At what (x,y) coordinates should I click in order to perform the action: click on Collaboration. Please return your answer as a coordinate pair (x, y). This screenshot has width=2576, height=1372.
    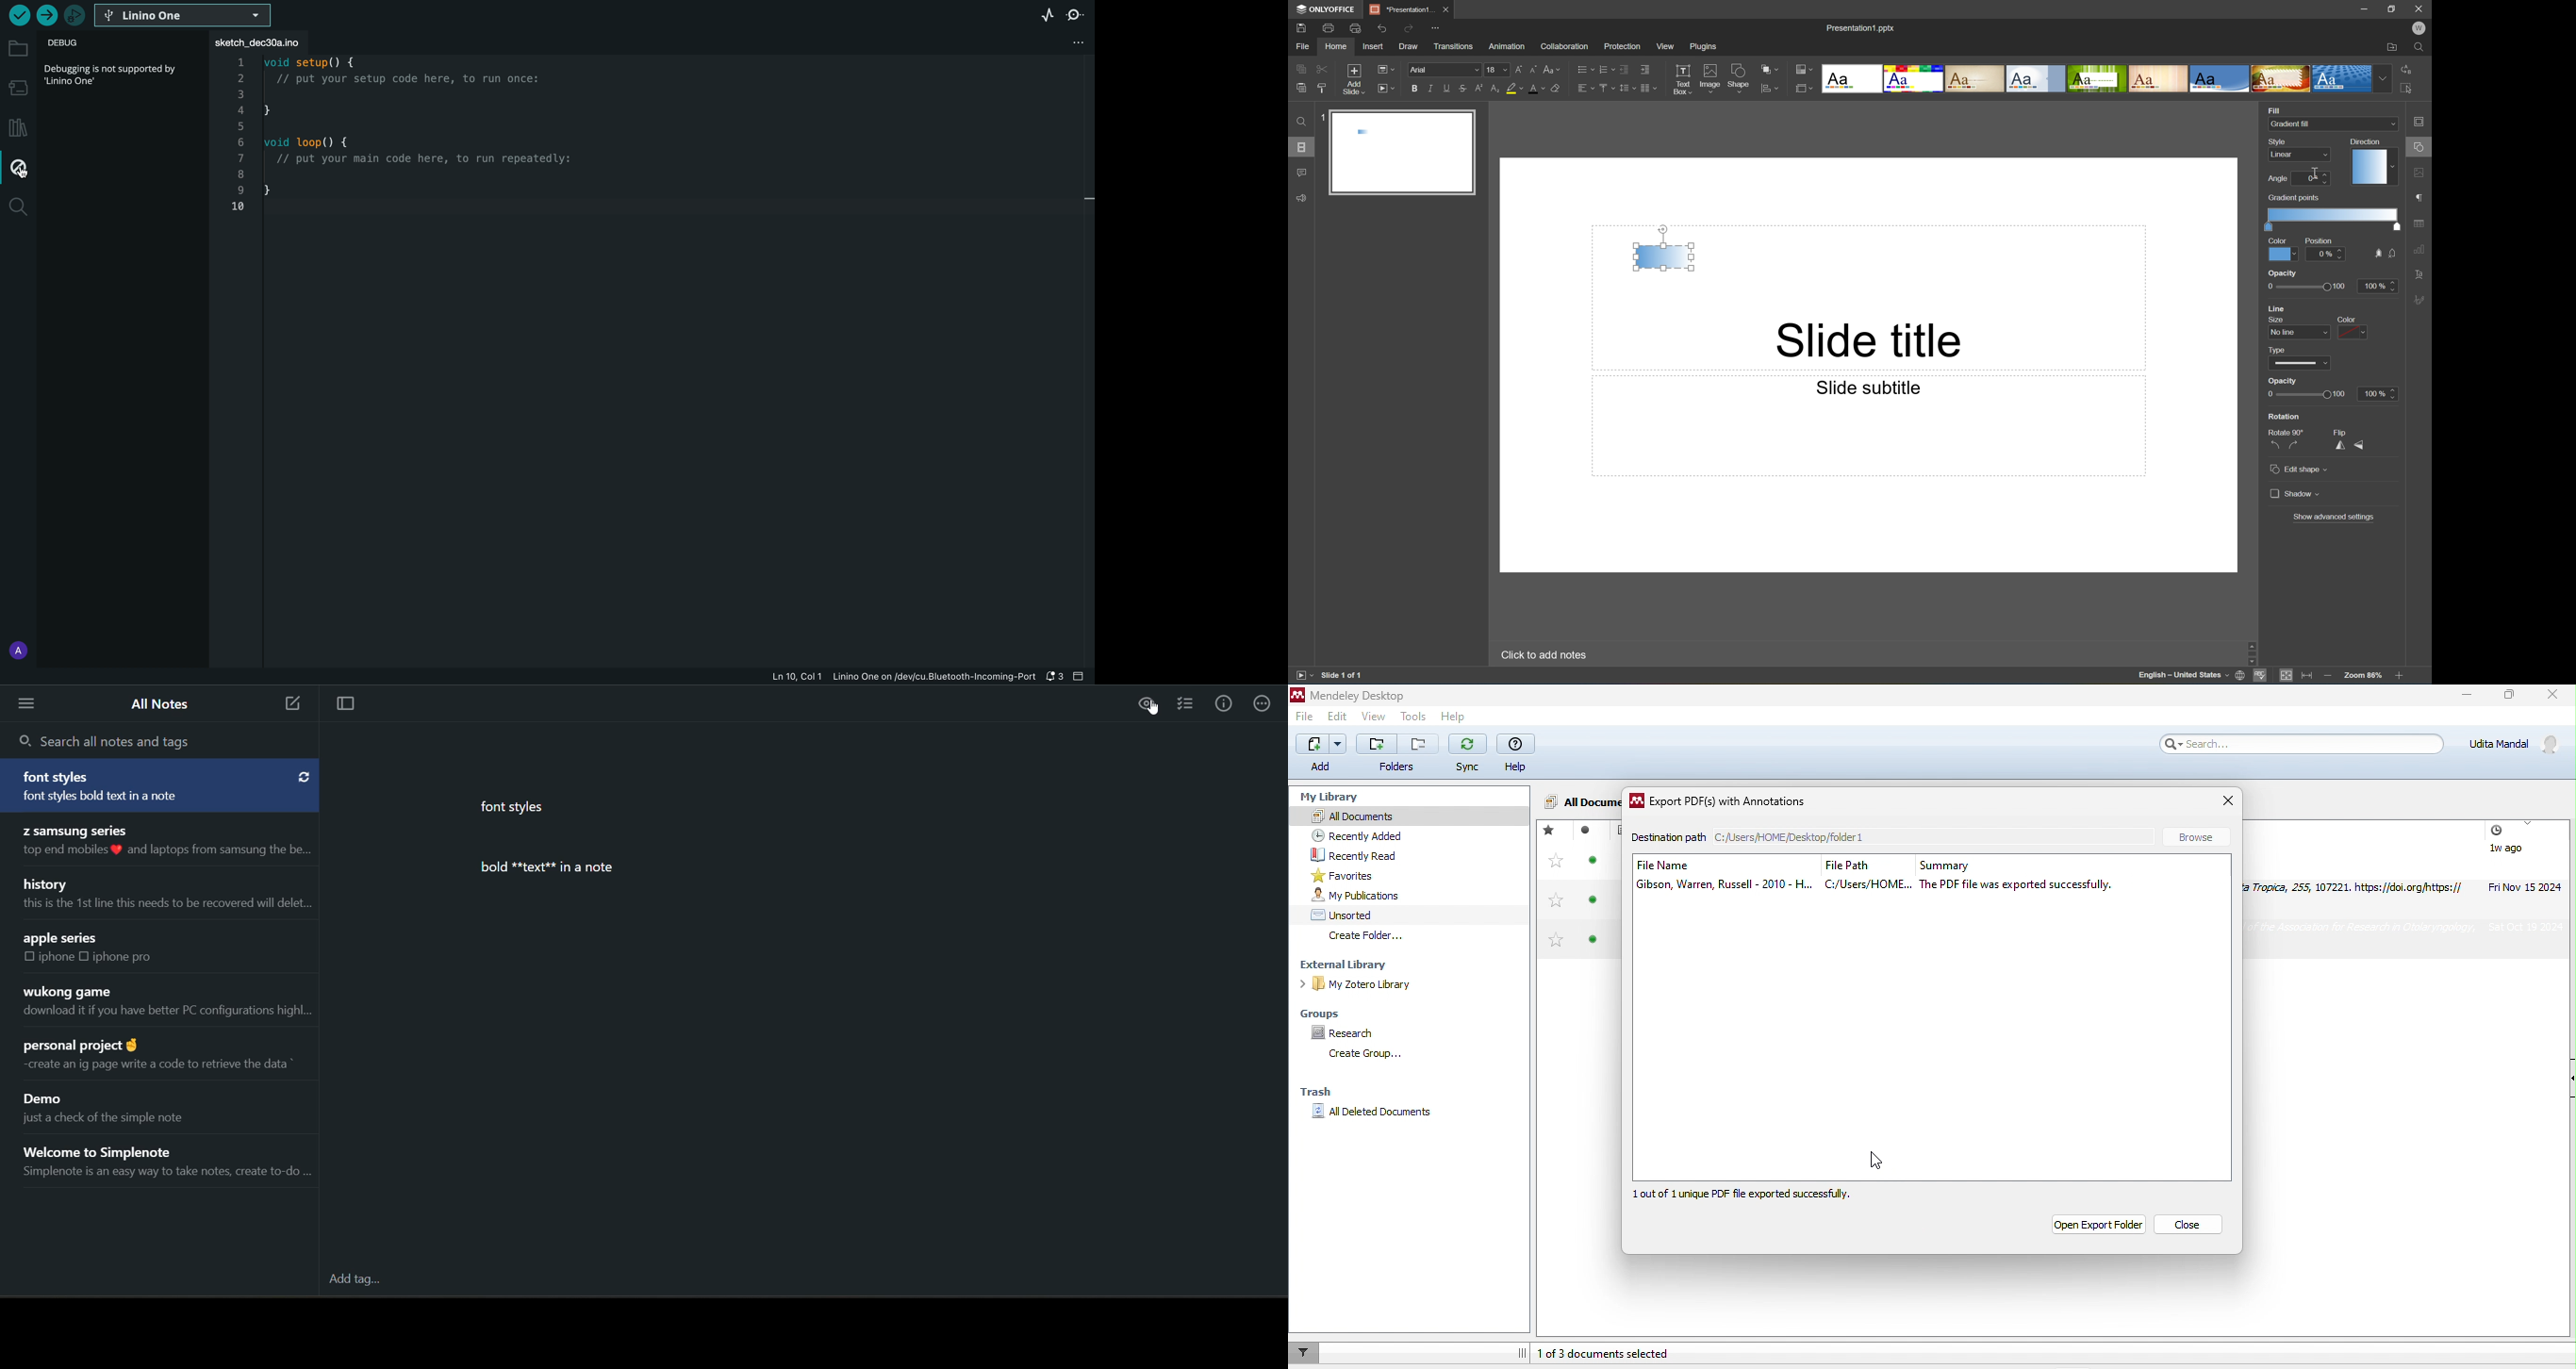
    Looking at the image, I should click on (1563, 46).